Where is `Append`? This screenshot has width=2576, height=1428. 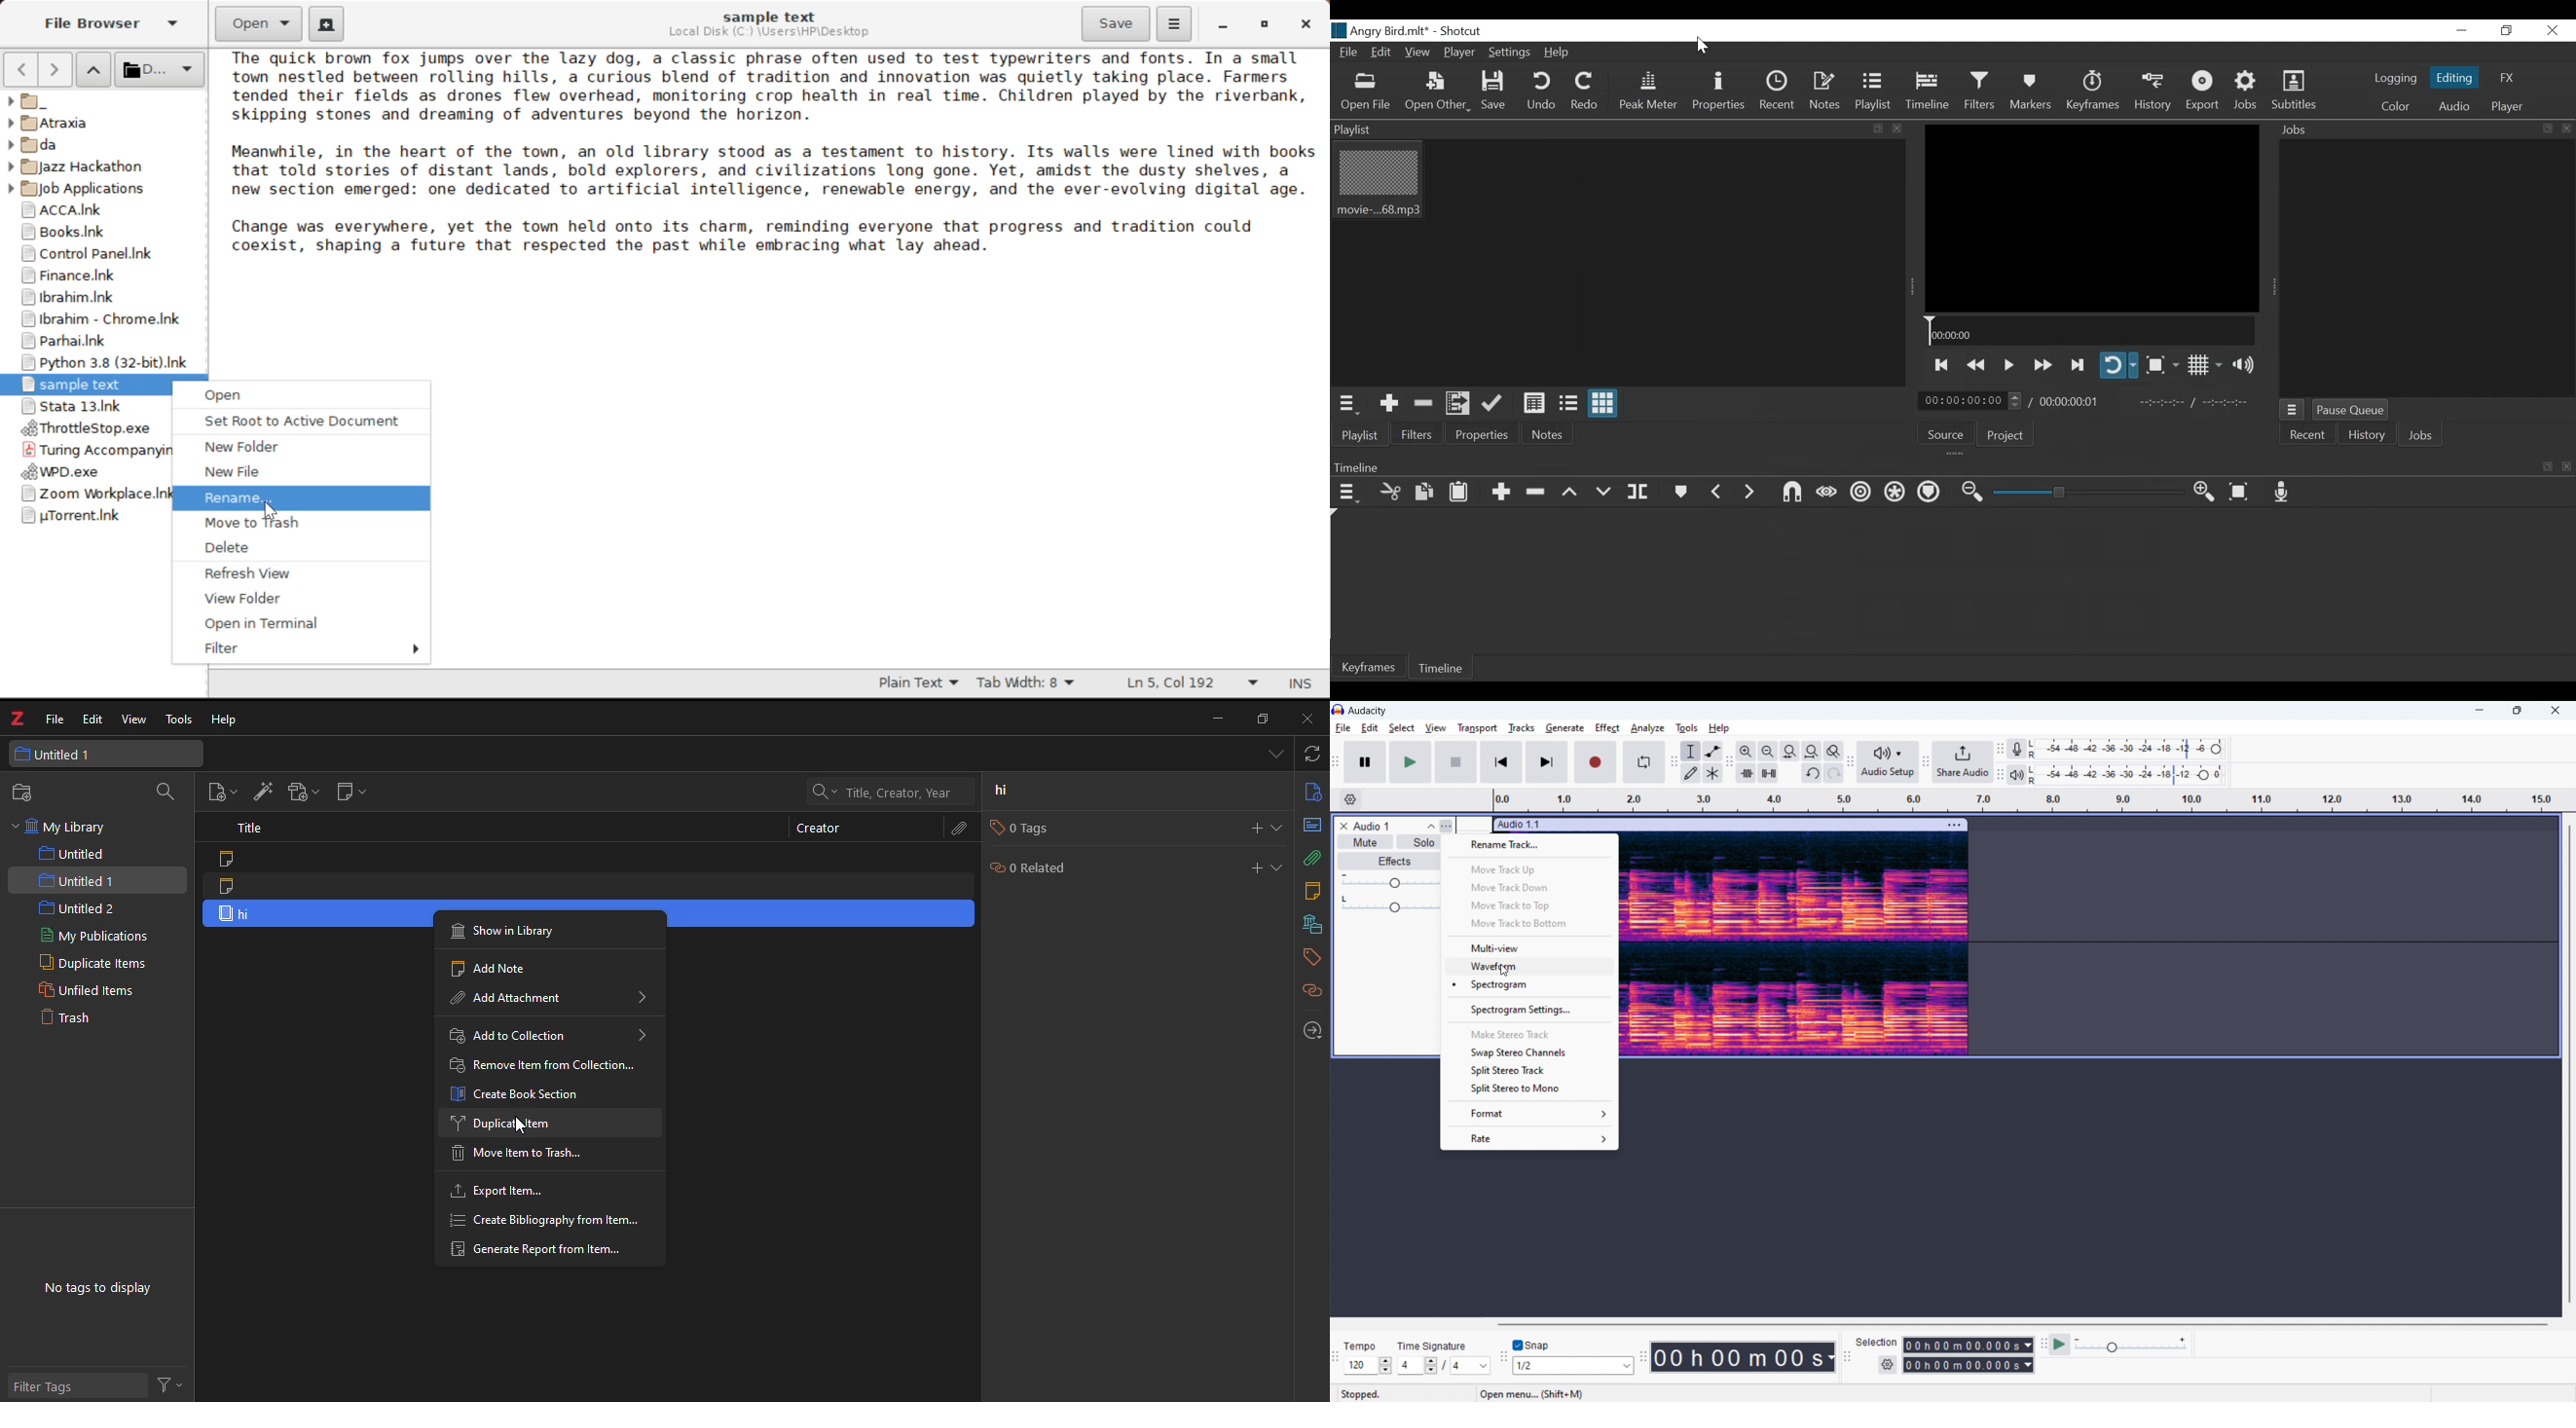 Append is located at coordinates (1501, 491).